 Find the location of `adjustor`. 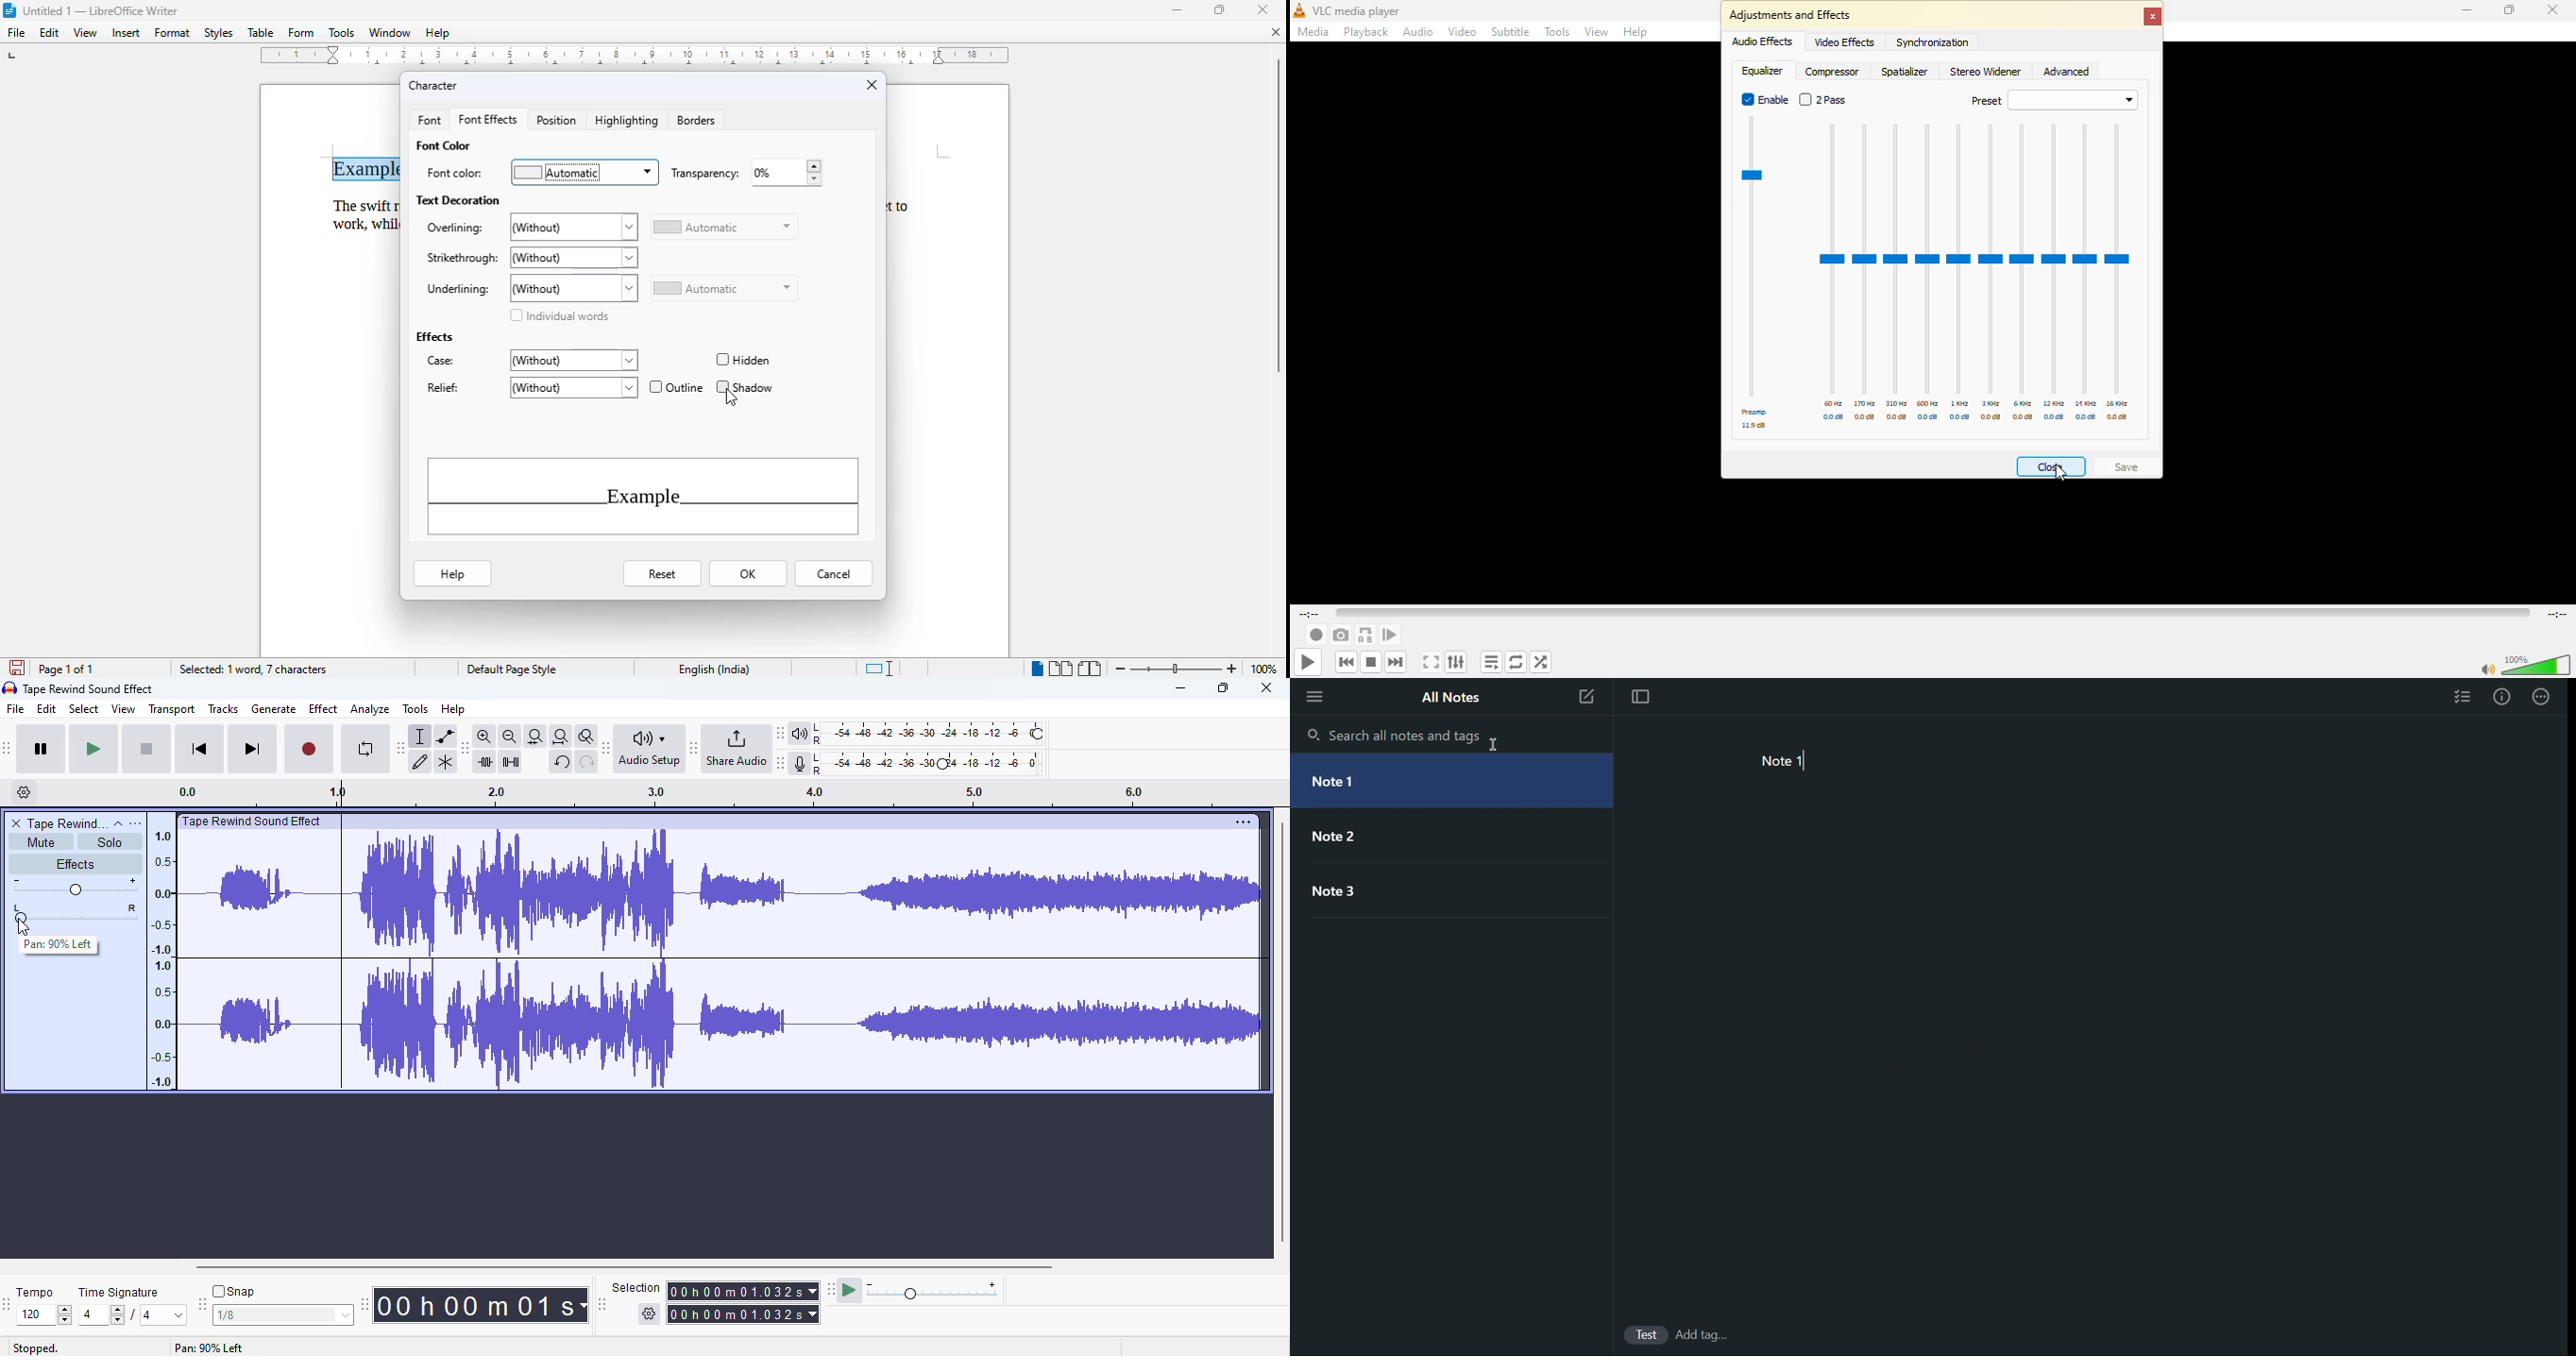

adjustor is located at coordinates (2086, 257).